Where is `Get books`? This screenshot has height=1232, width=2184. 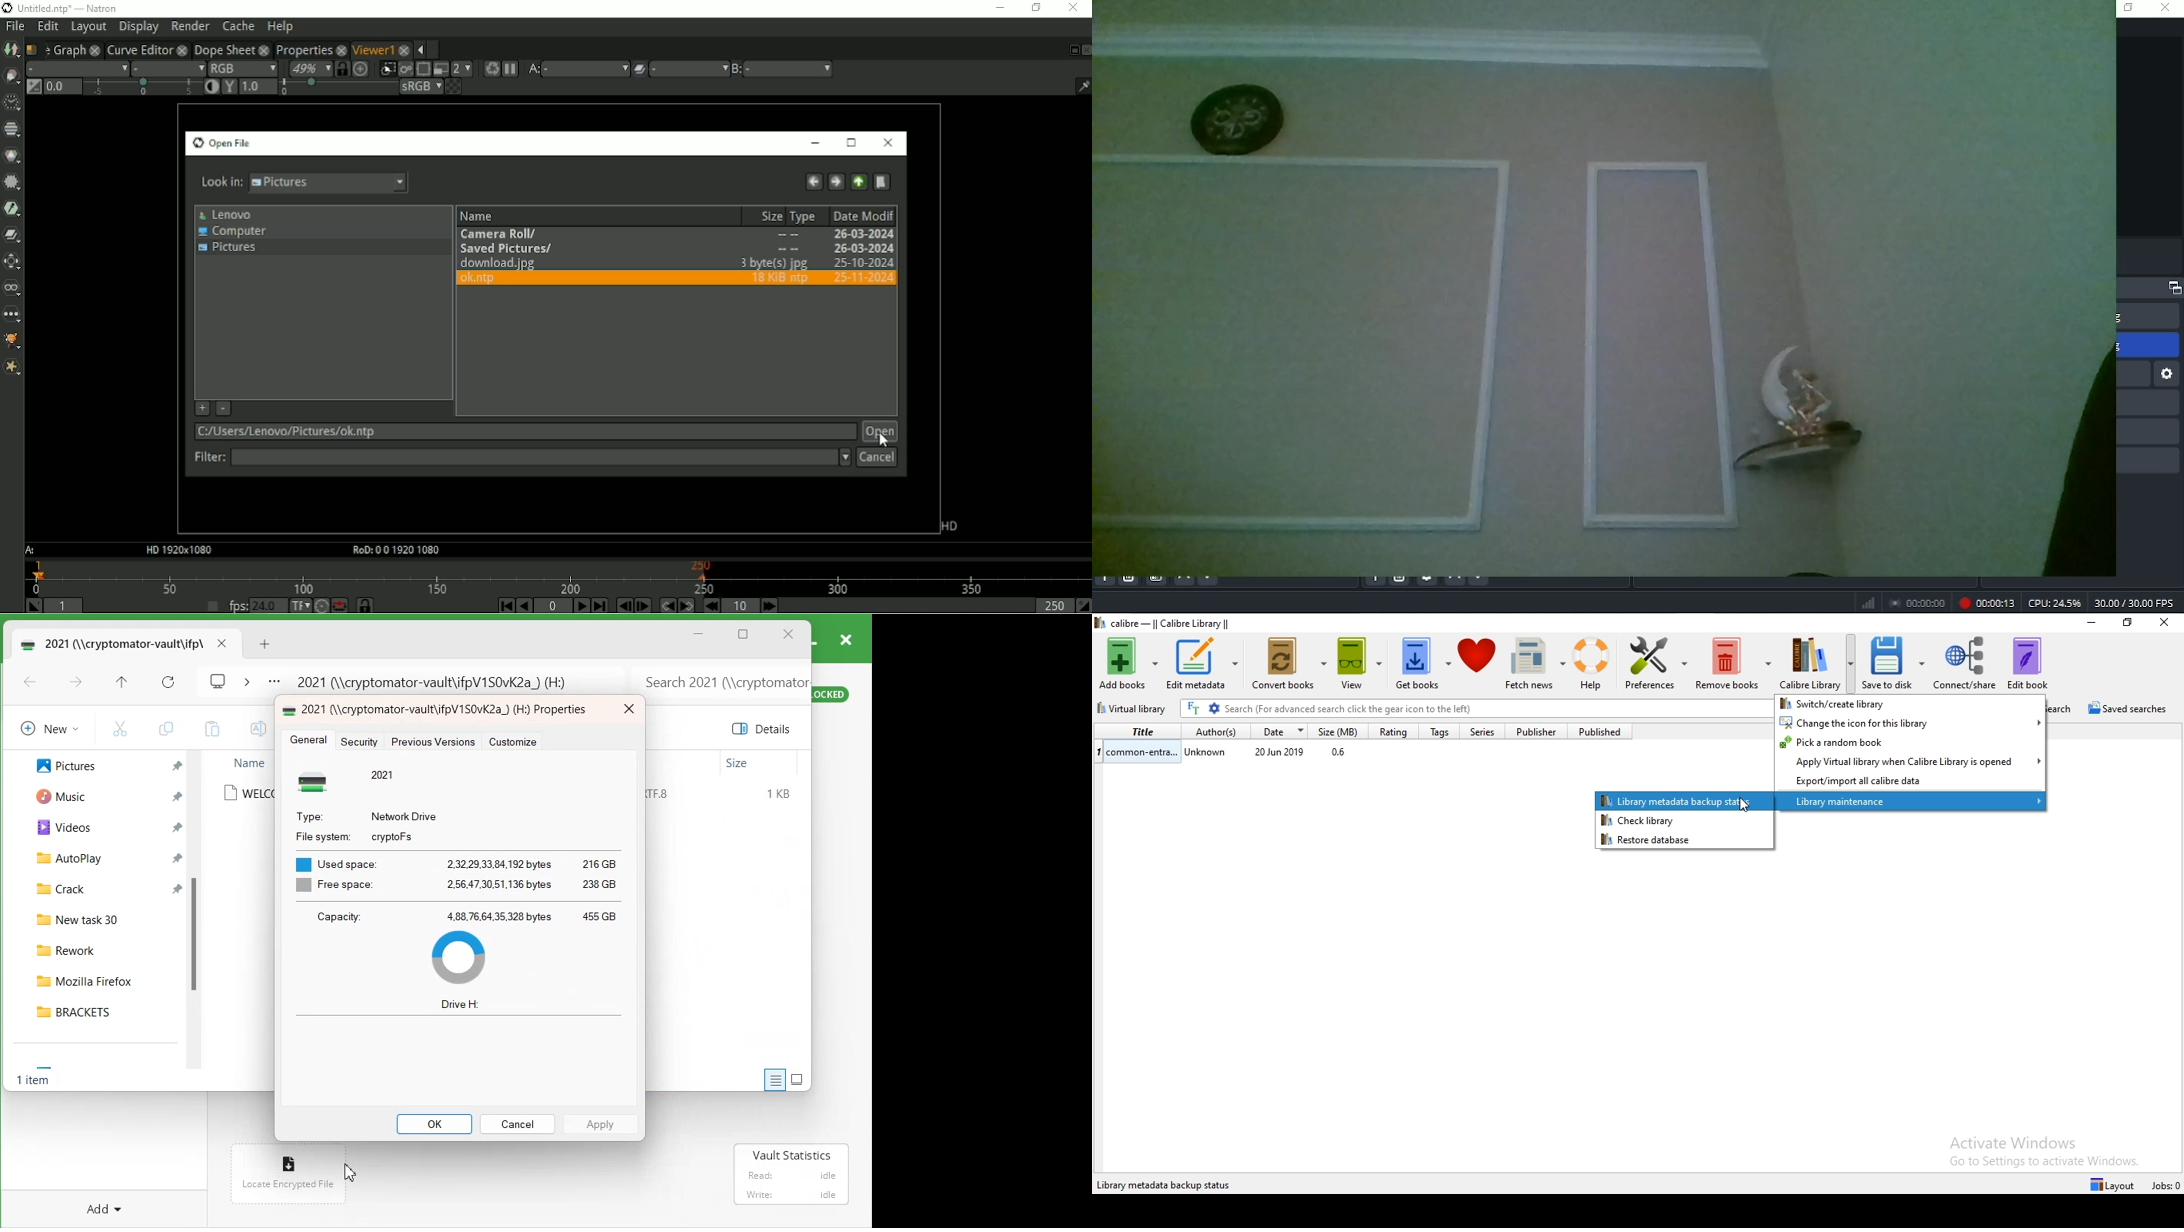 Get books is located at coordinates (1423, 666).